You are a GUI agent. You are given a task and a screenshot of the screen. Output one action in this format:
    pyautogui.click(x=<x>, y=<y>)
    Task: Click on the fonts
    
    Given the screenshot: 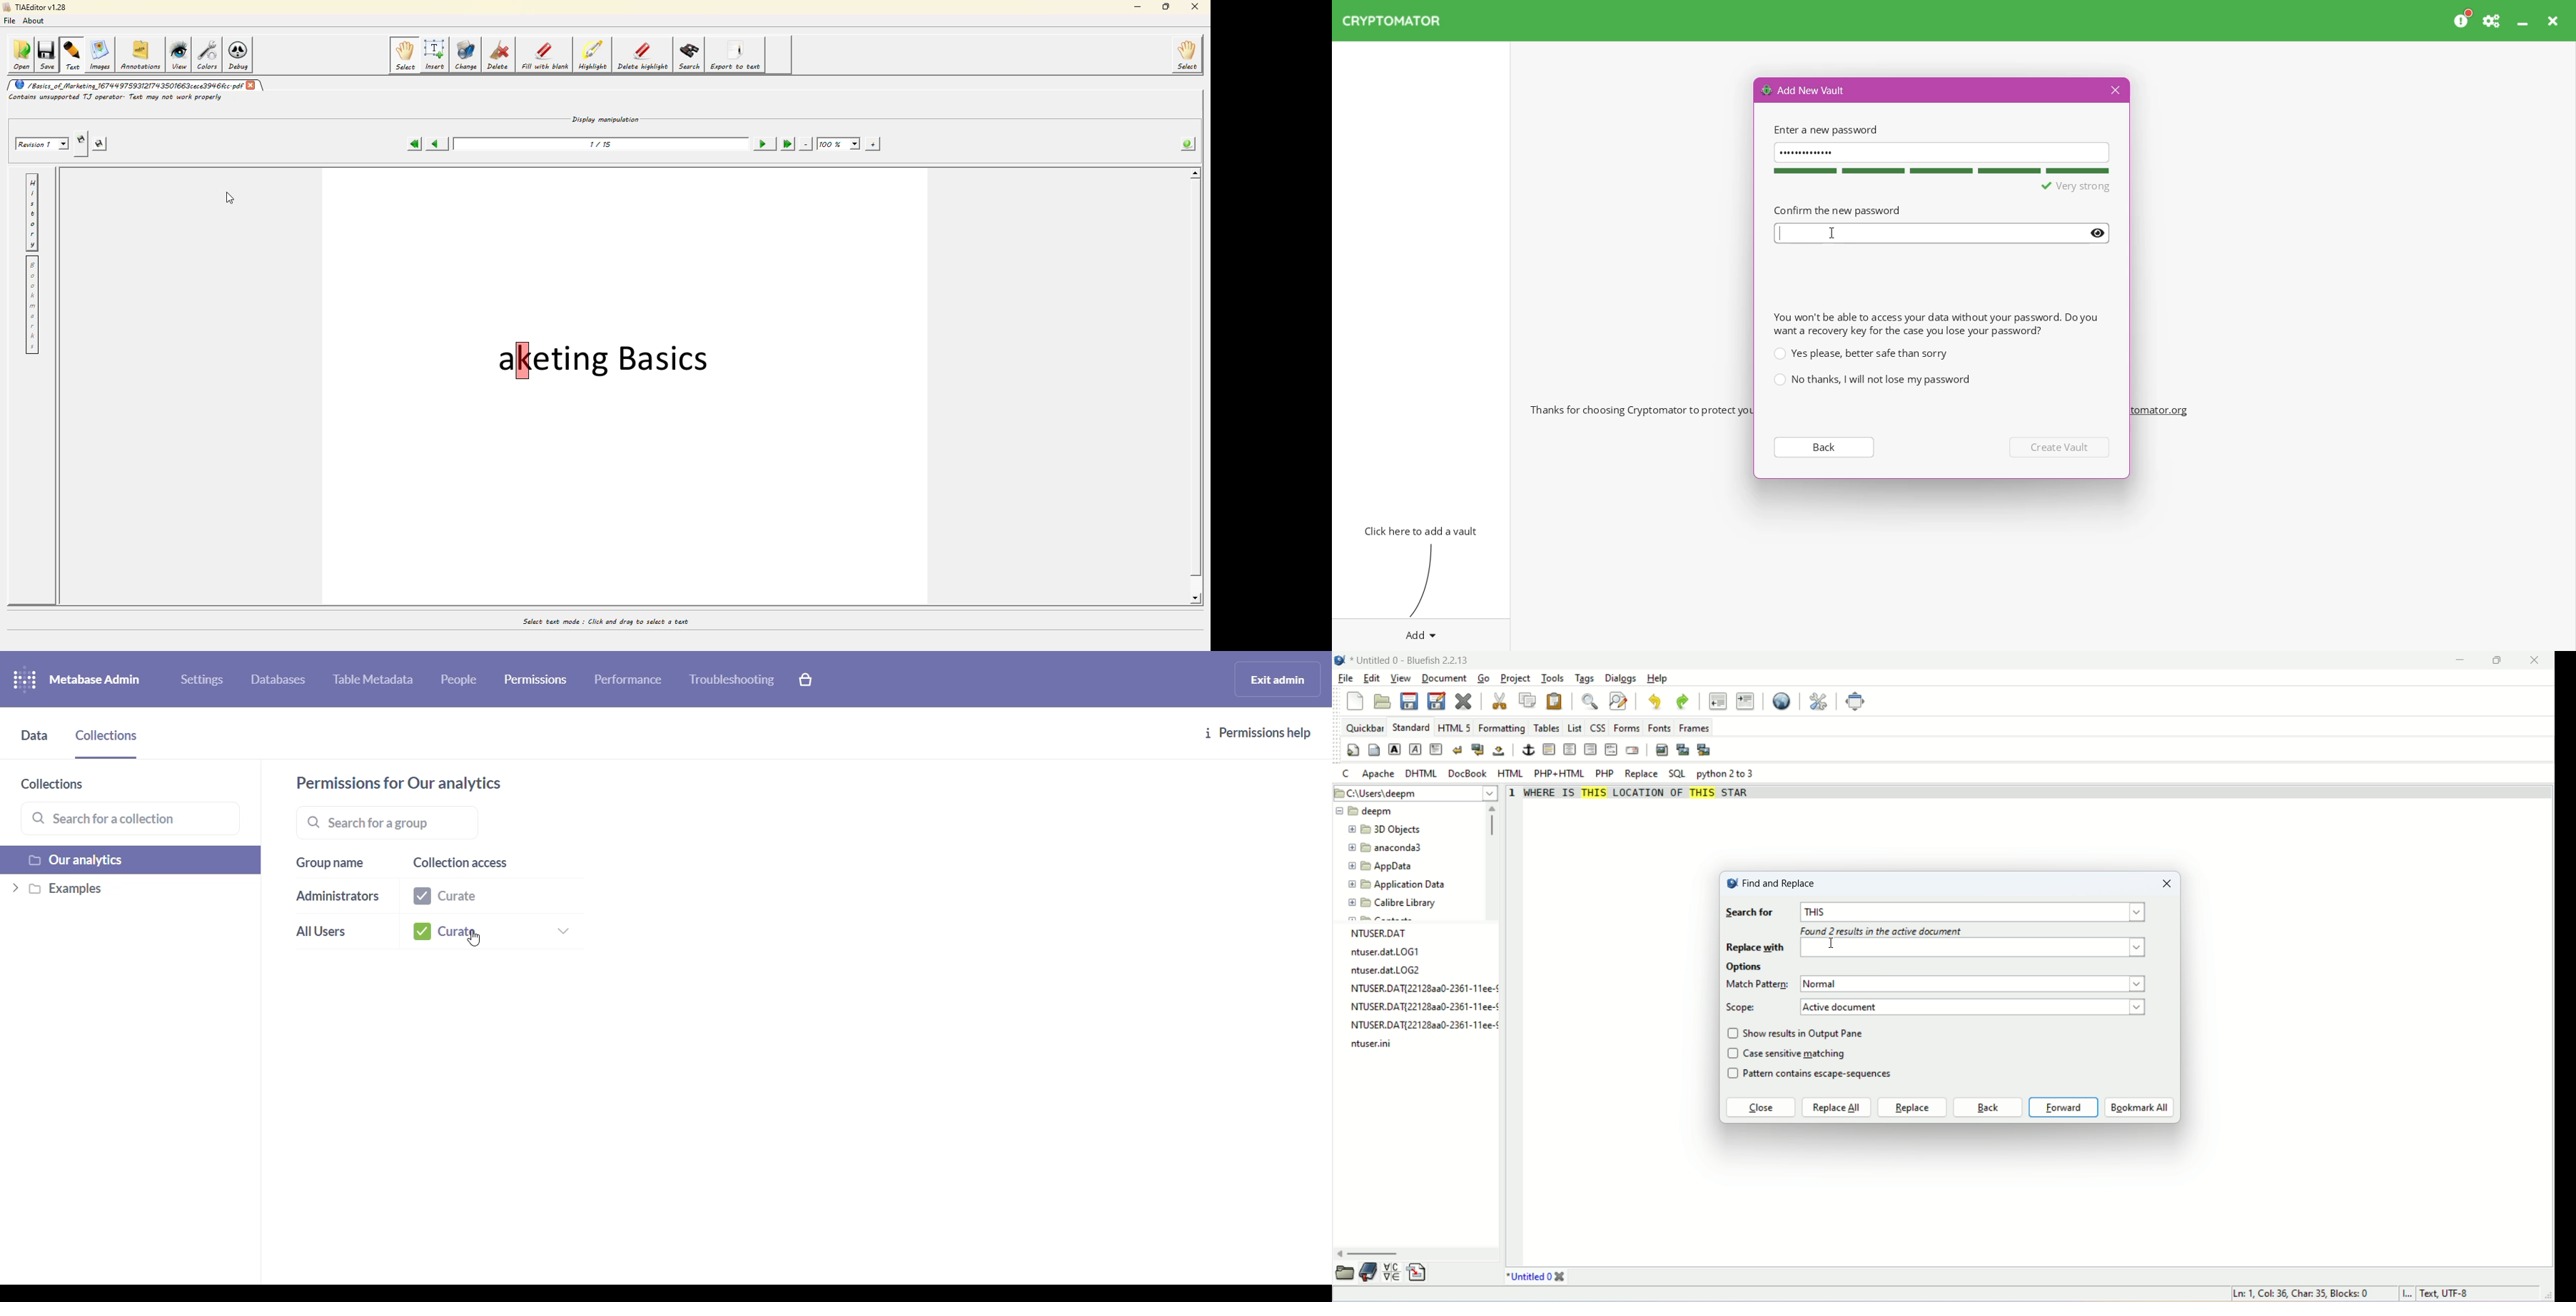 What is the action you would take?
    pyautogui.click(x=1661, y=727)
    